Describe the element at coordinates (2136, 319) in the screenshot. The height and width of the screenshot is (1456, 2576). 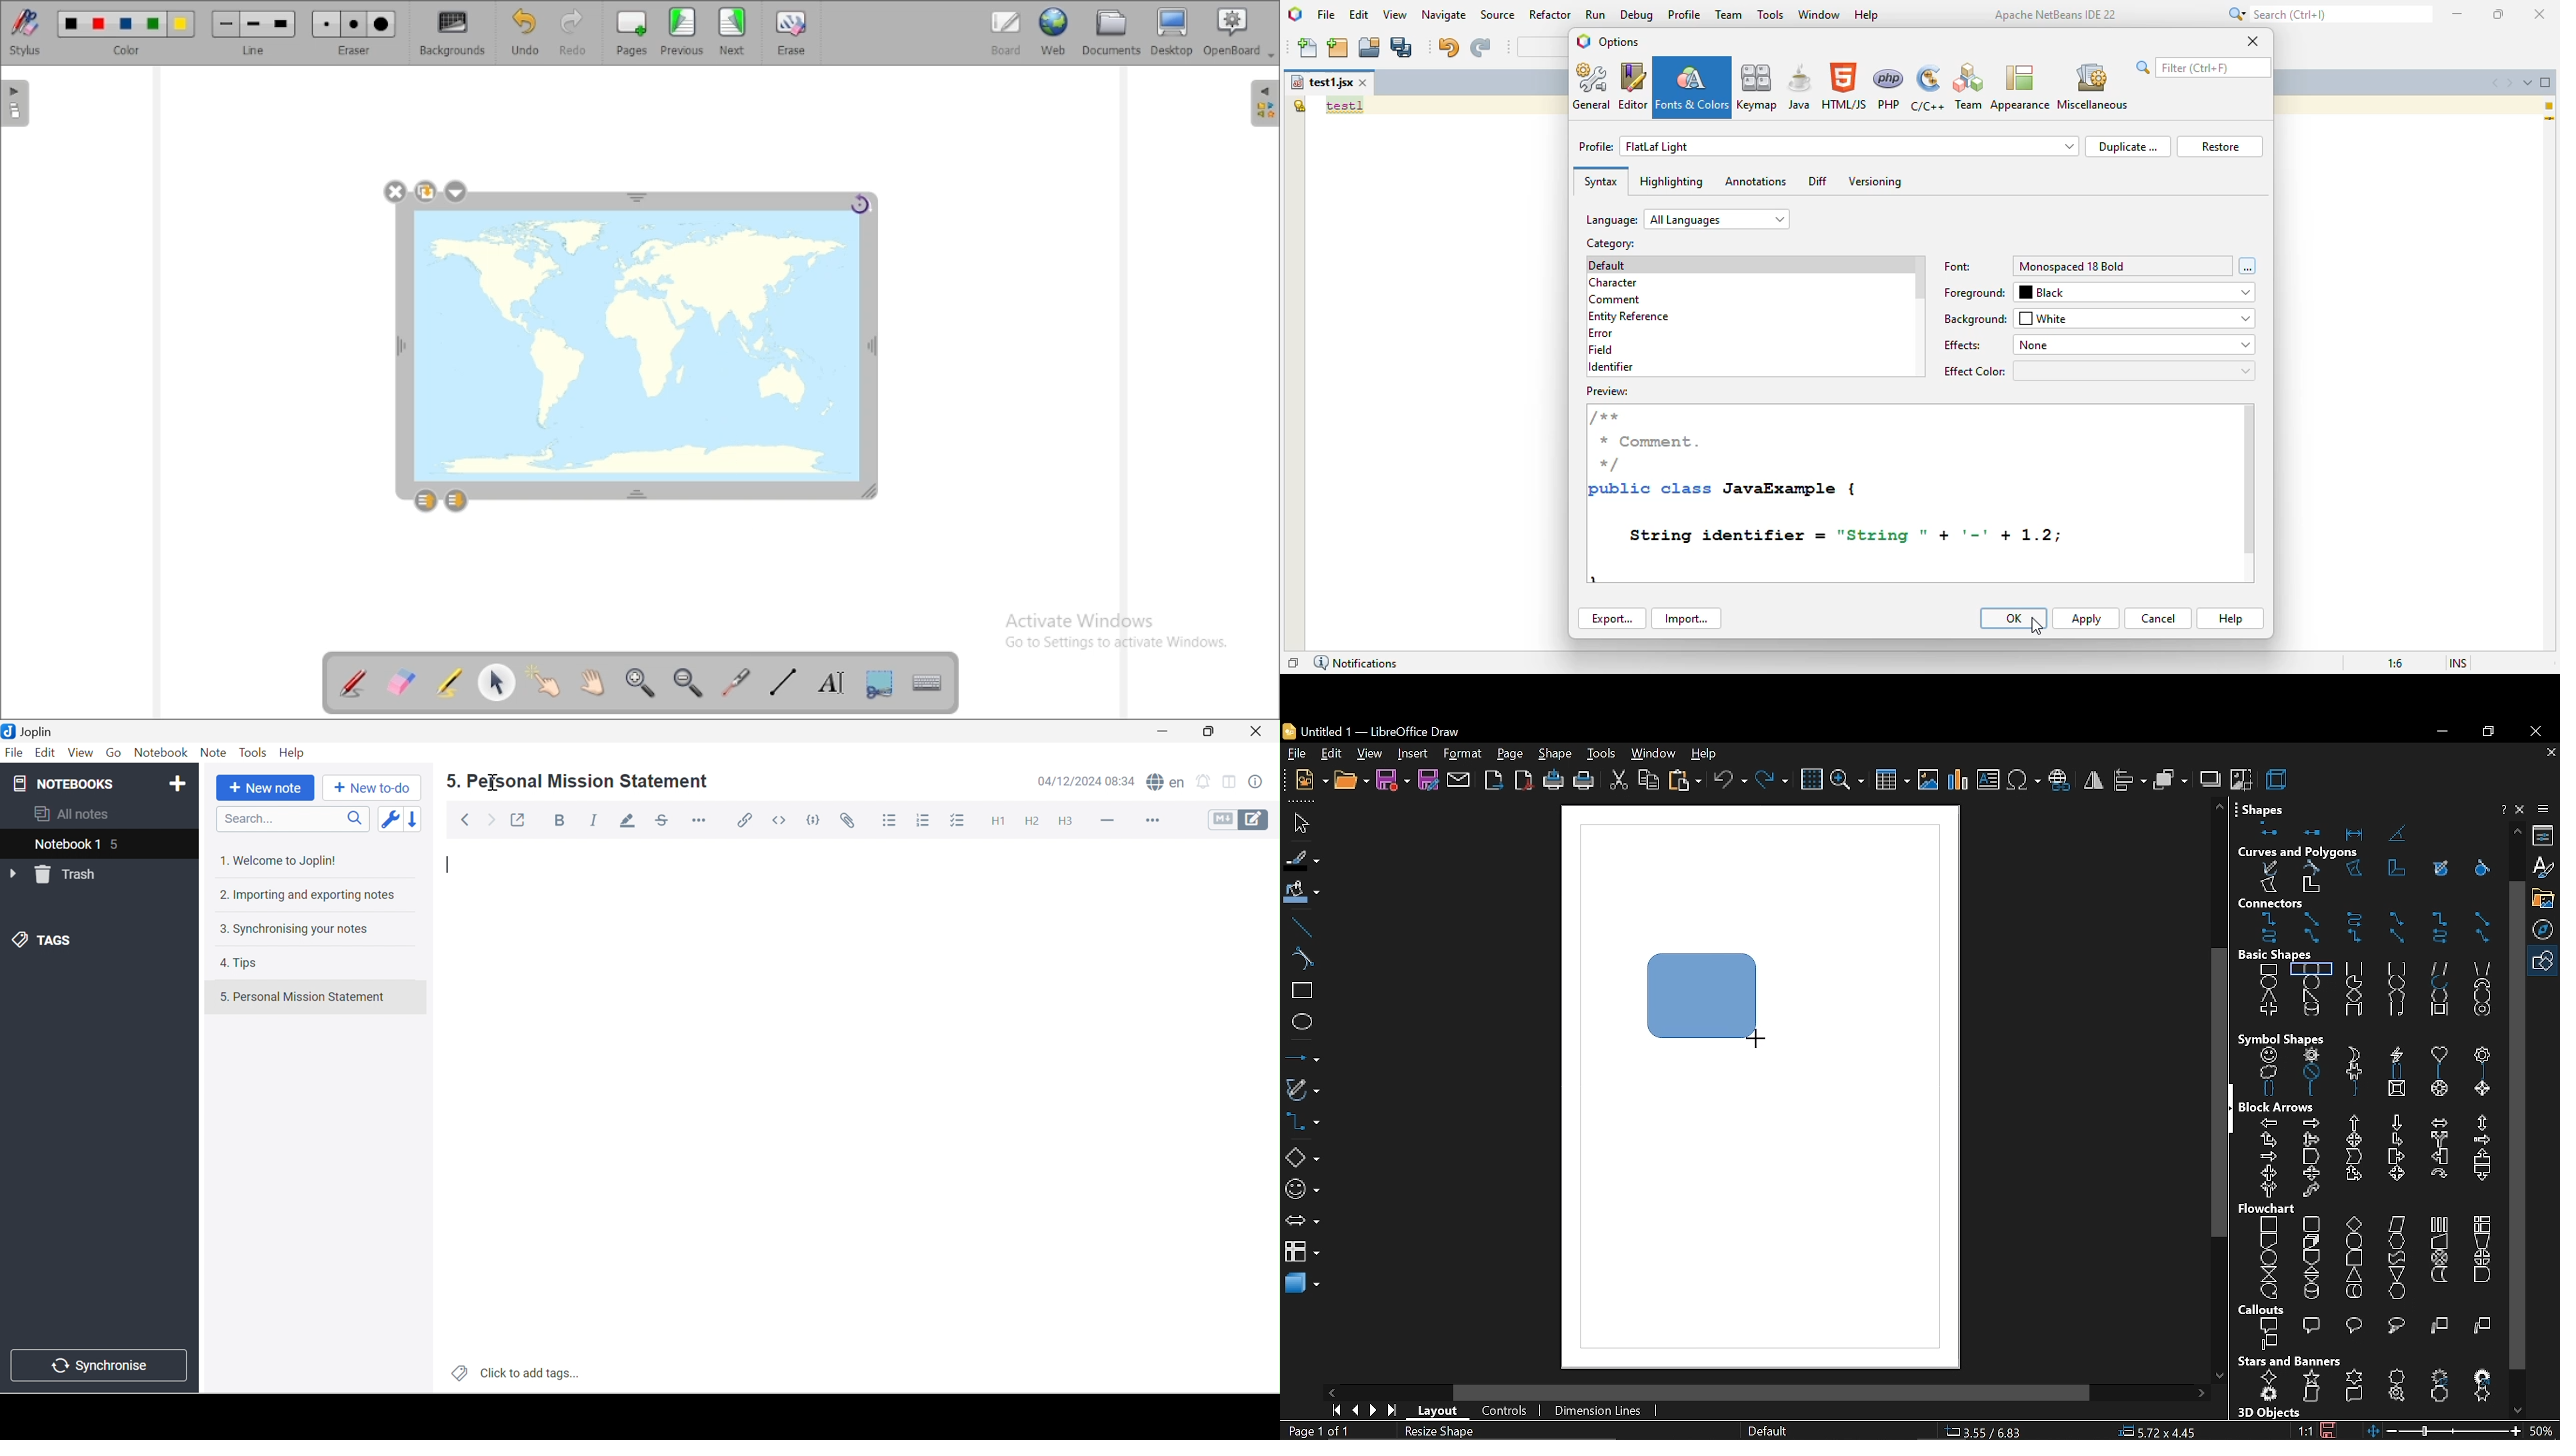
I see `white` at that location.